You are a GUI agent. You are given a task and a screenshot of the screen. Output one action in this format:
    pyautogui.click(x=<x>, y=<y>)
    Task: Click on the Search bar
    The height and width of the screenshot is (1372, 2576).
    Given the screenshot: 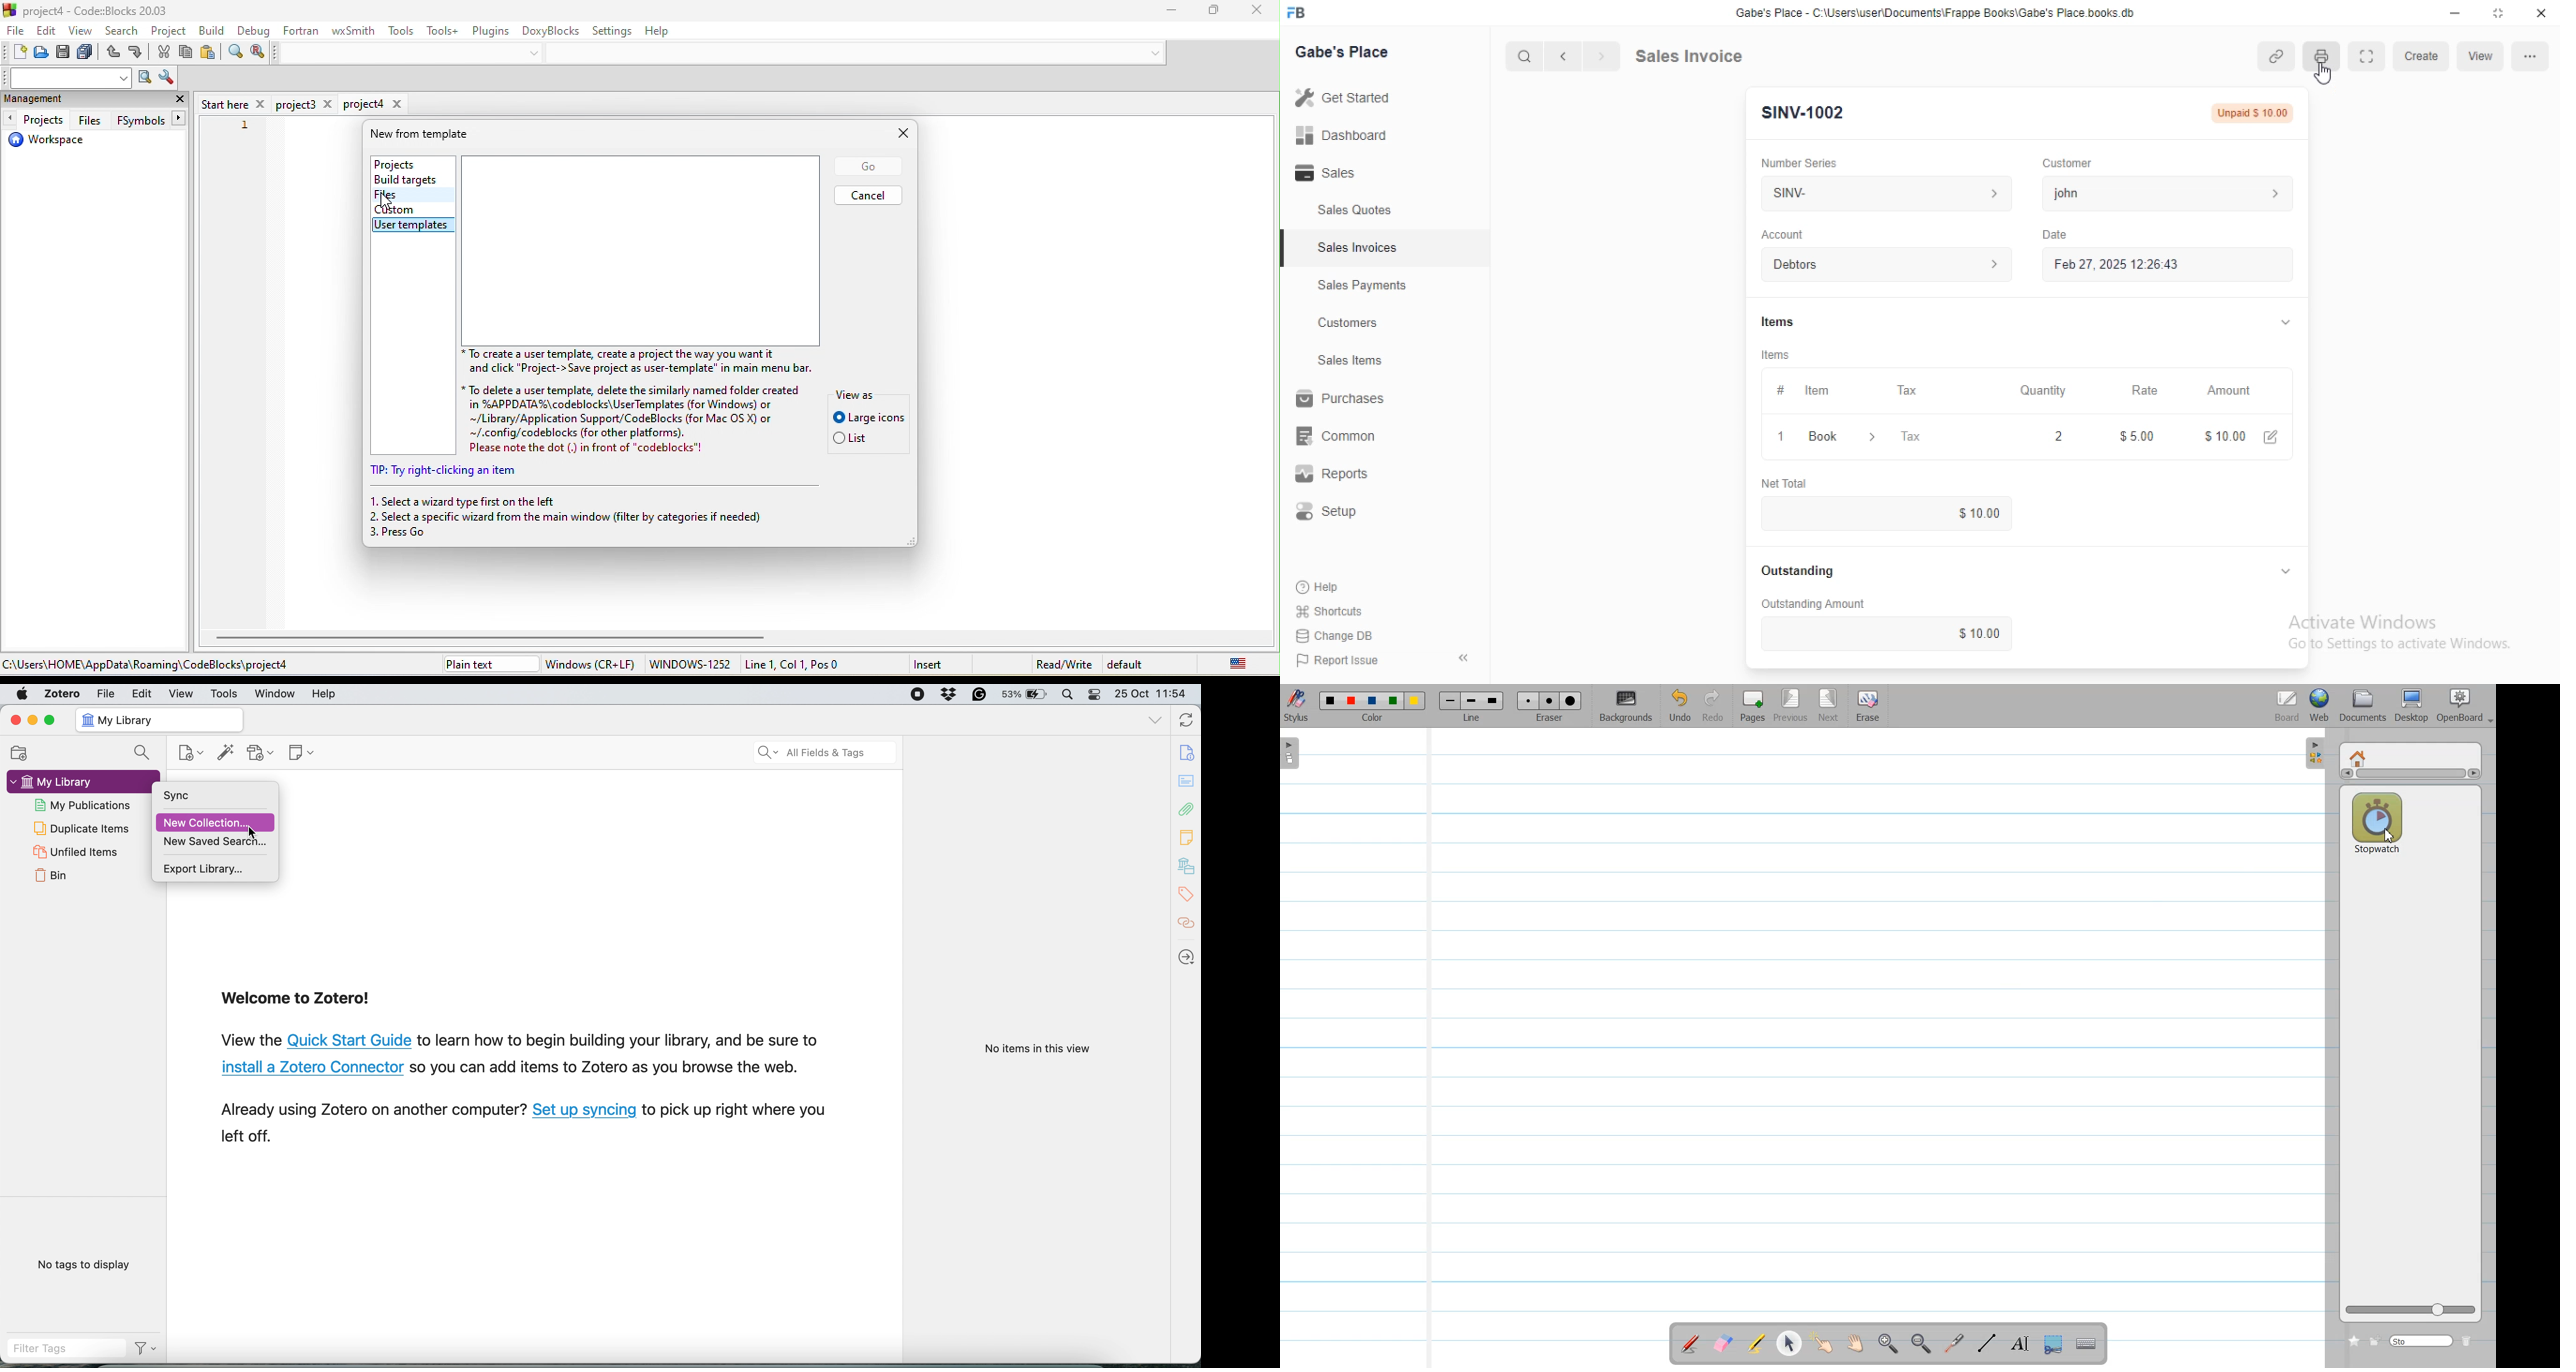 What is the action you would take?
    pyautogui.click(x=2422, y=1340)
    